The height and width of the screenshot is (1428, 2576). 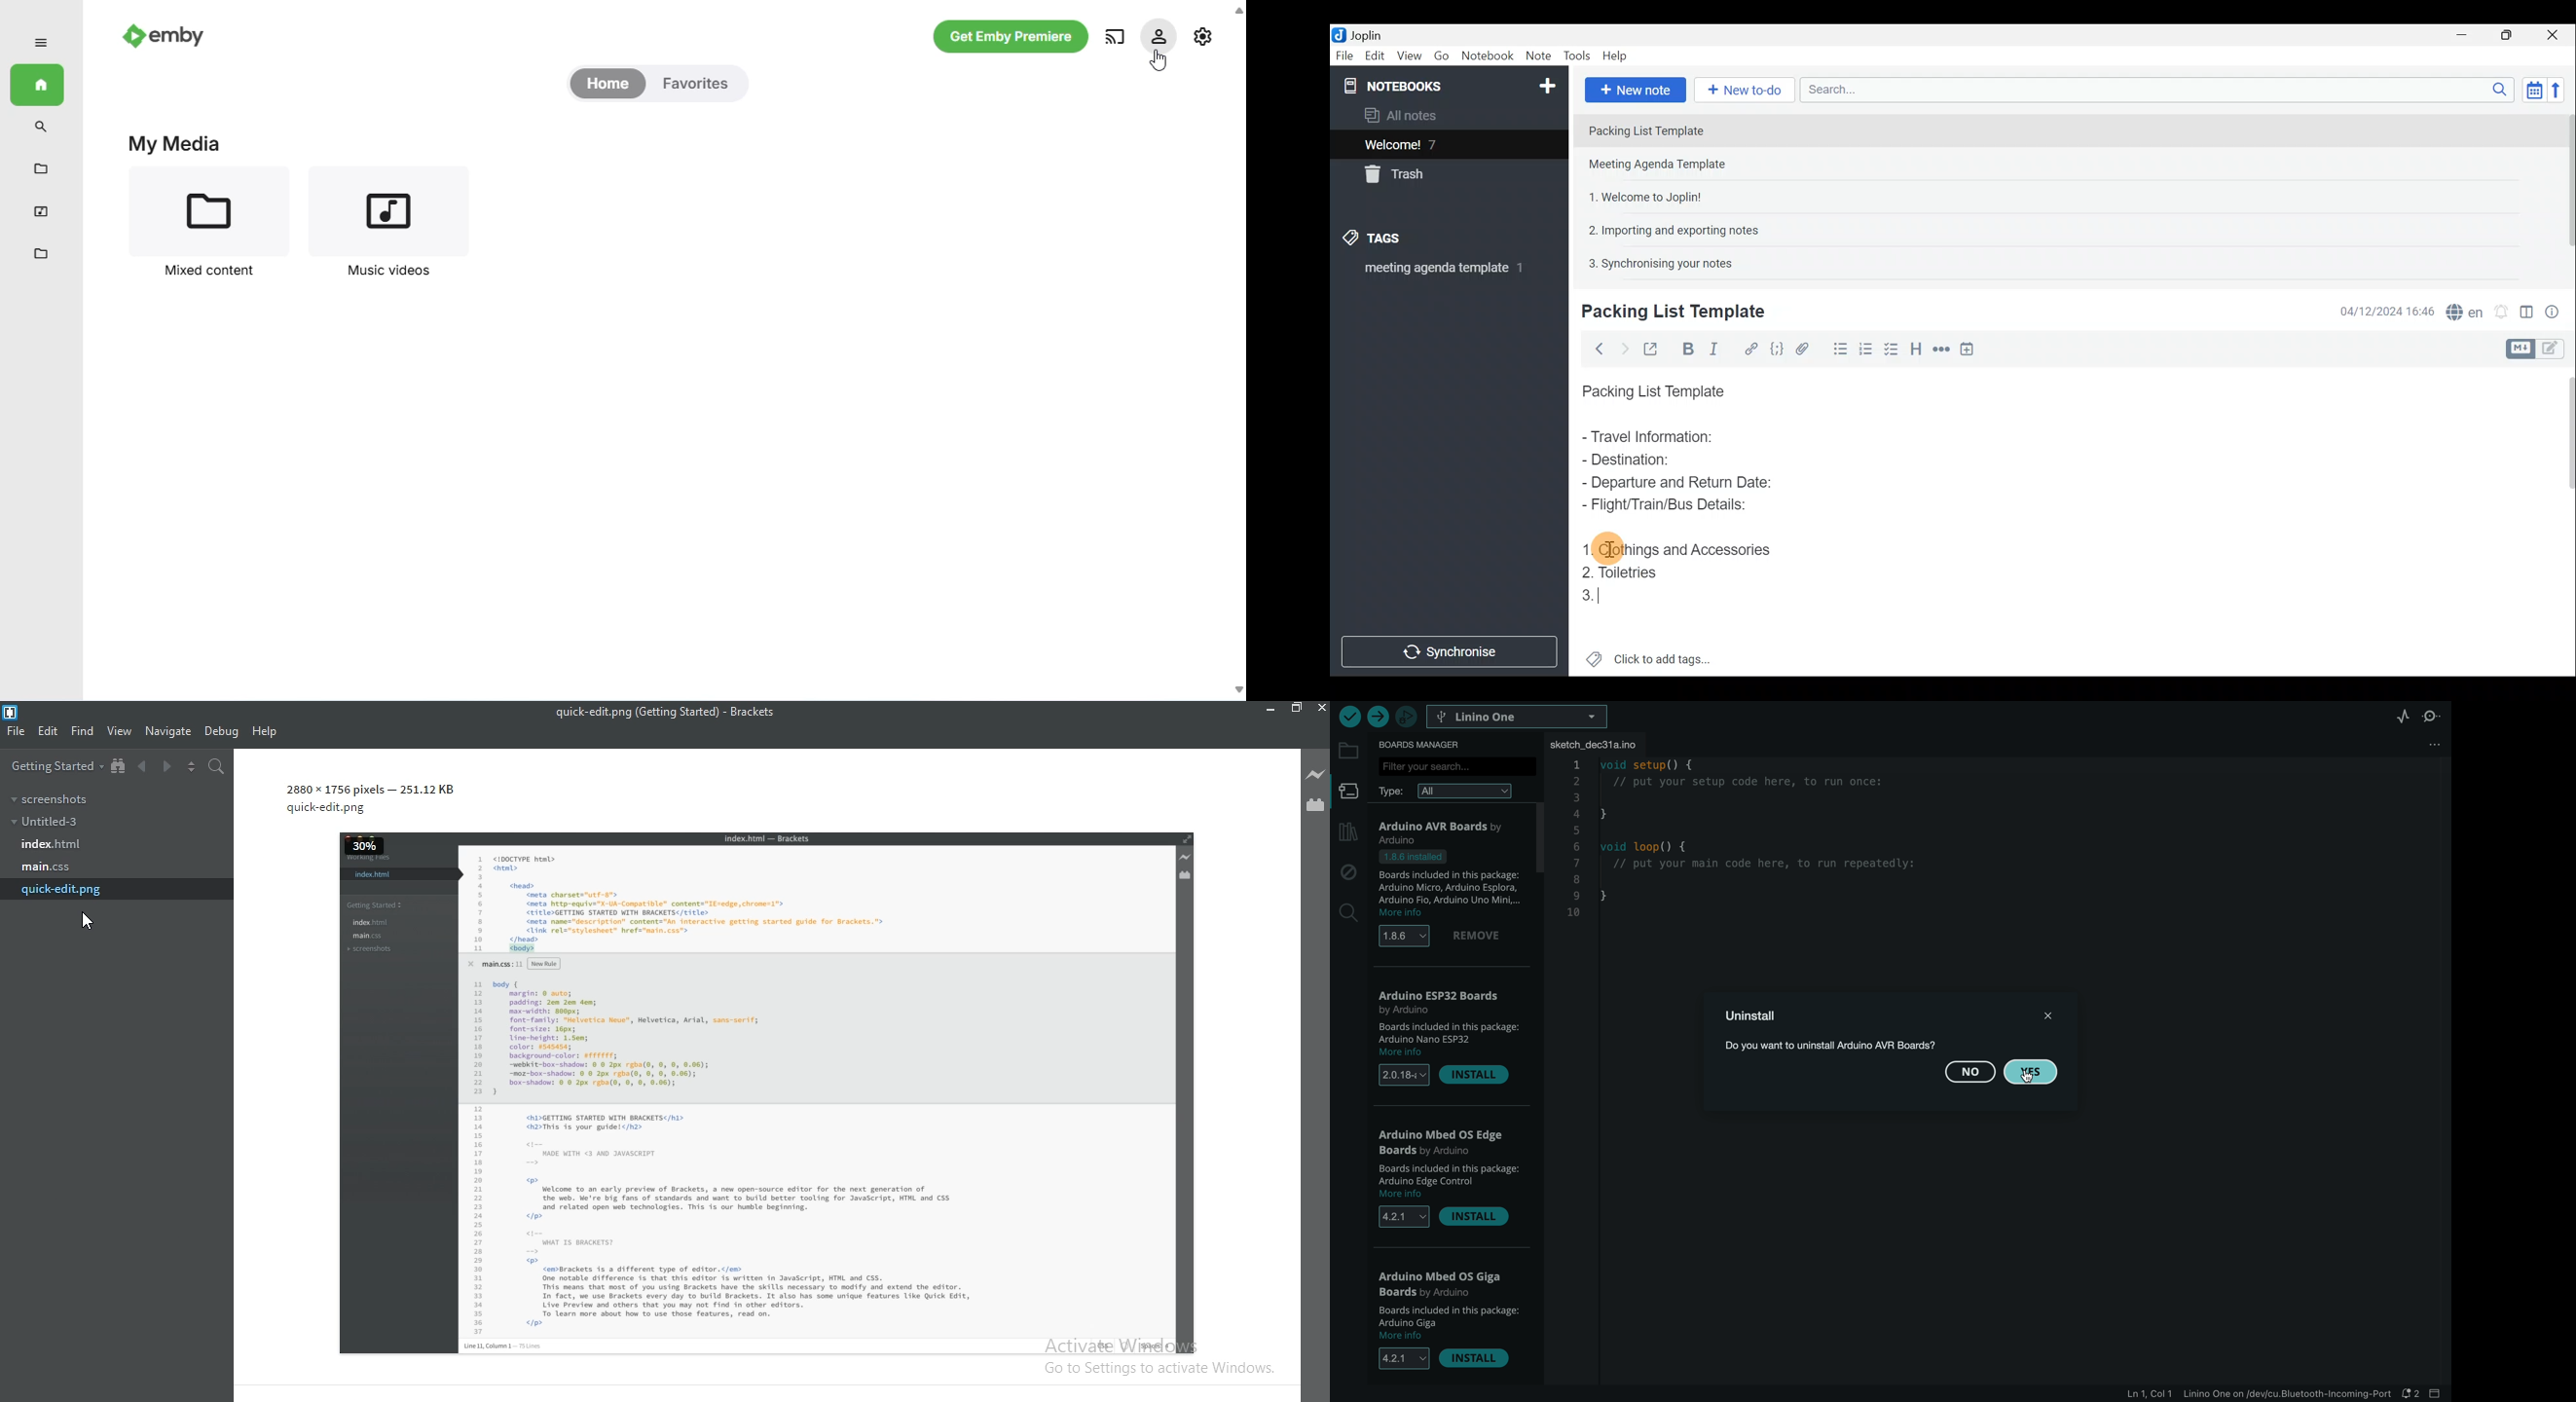 What do you see at coordinates (1617, 57) in the screenshot?
I see `Help` at bounding box center [1617, 57].